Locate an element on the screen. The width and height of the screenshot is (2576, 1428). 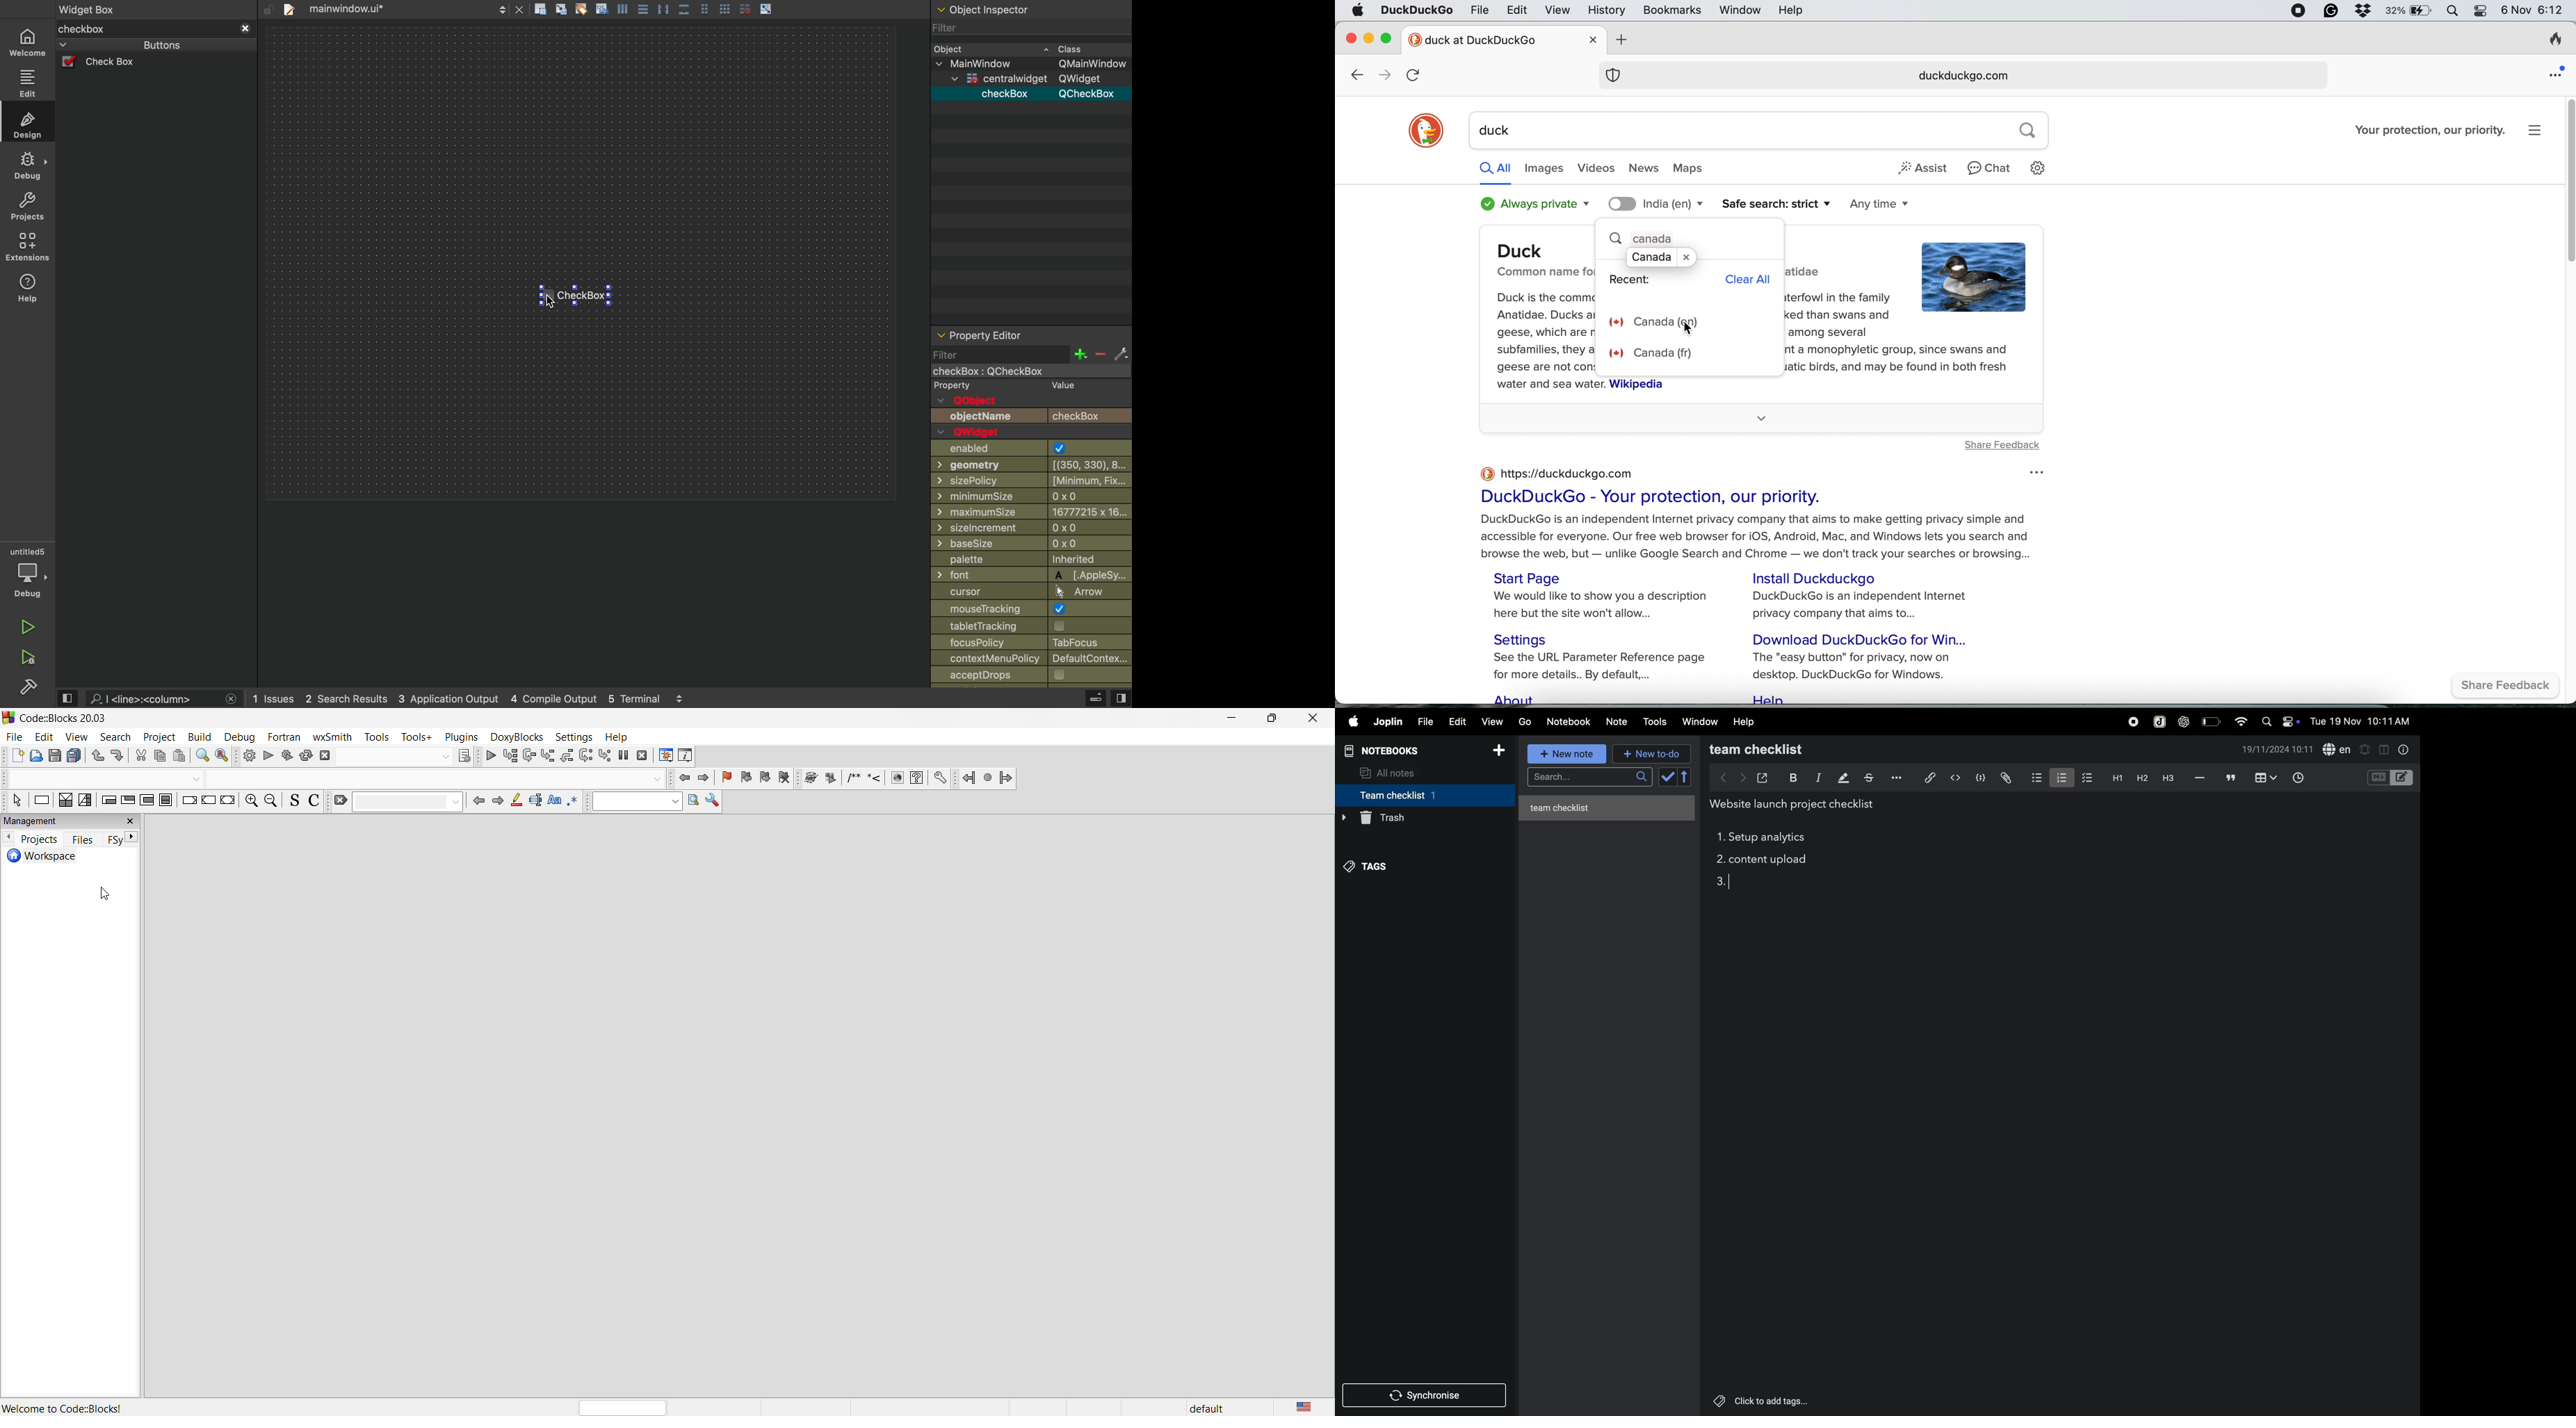
grid view medium is located at coordinates (704, 8).